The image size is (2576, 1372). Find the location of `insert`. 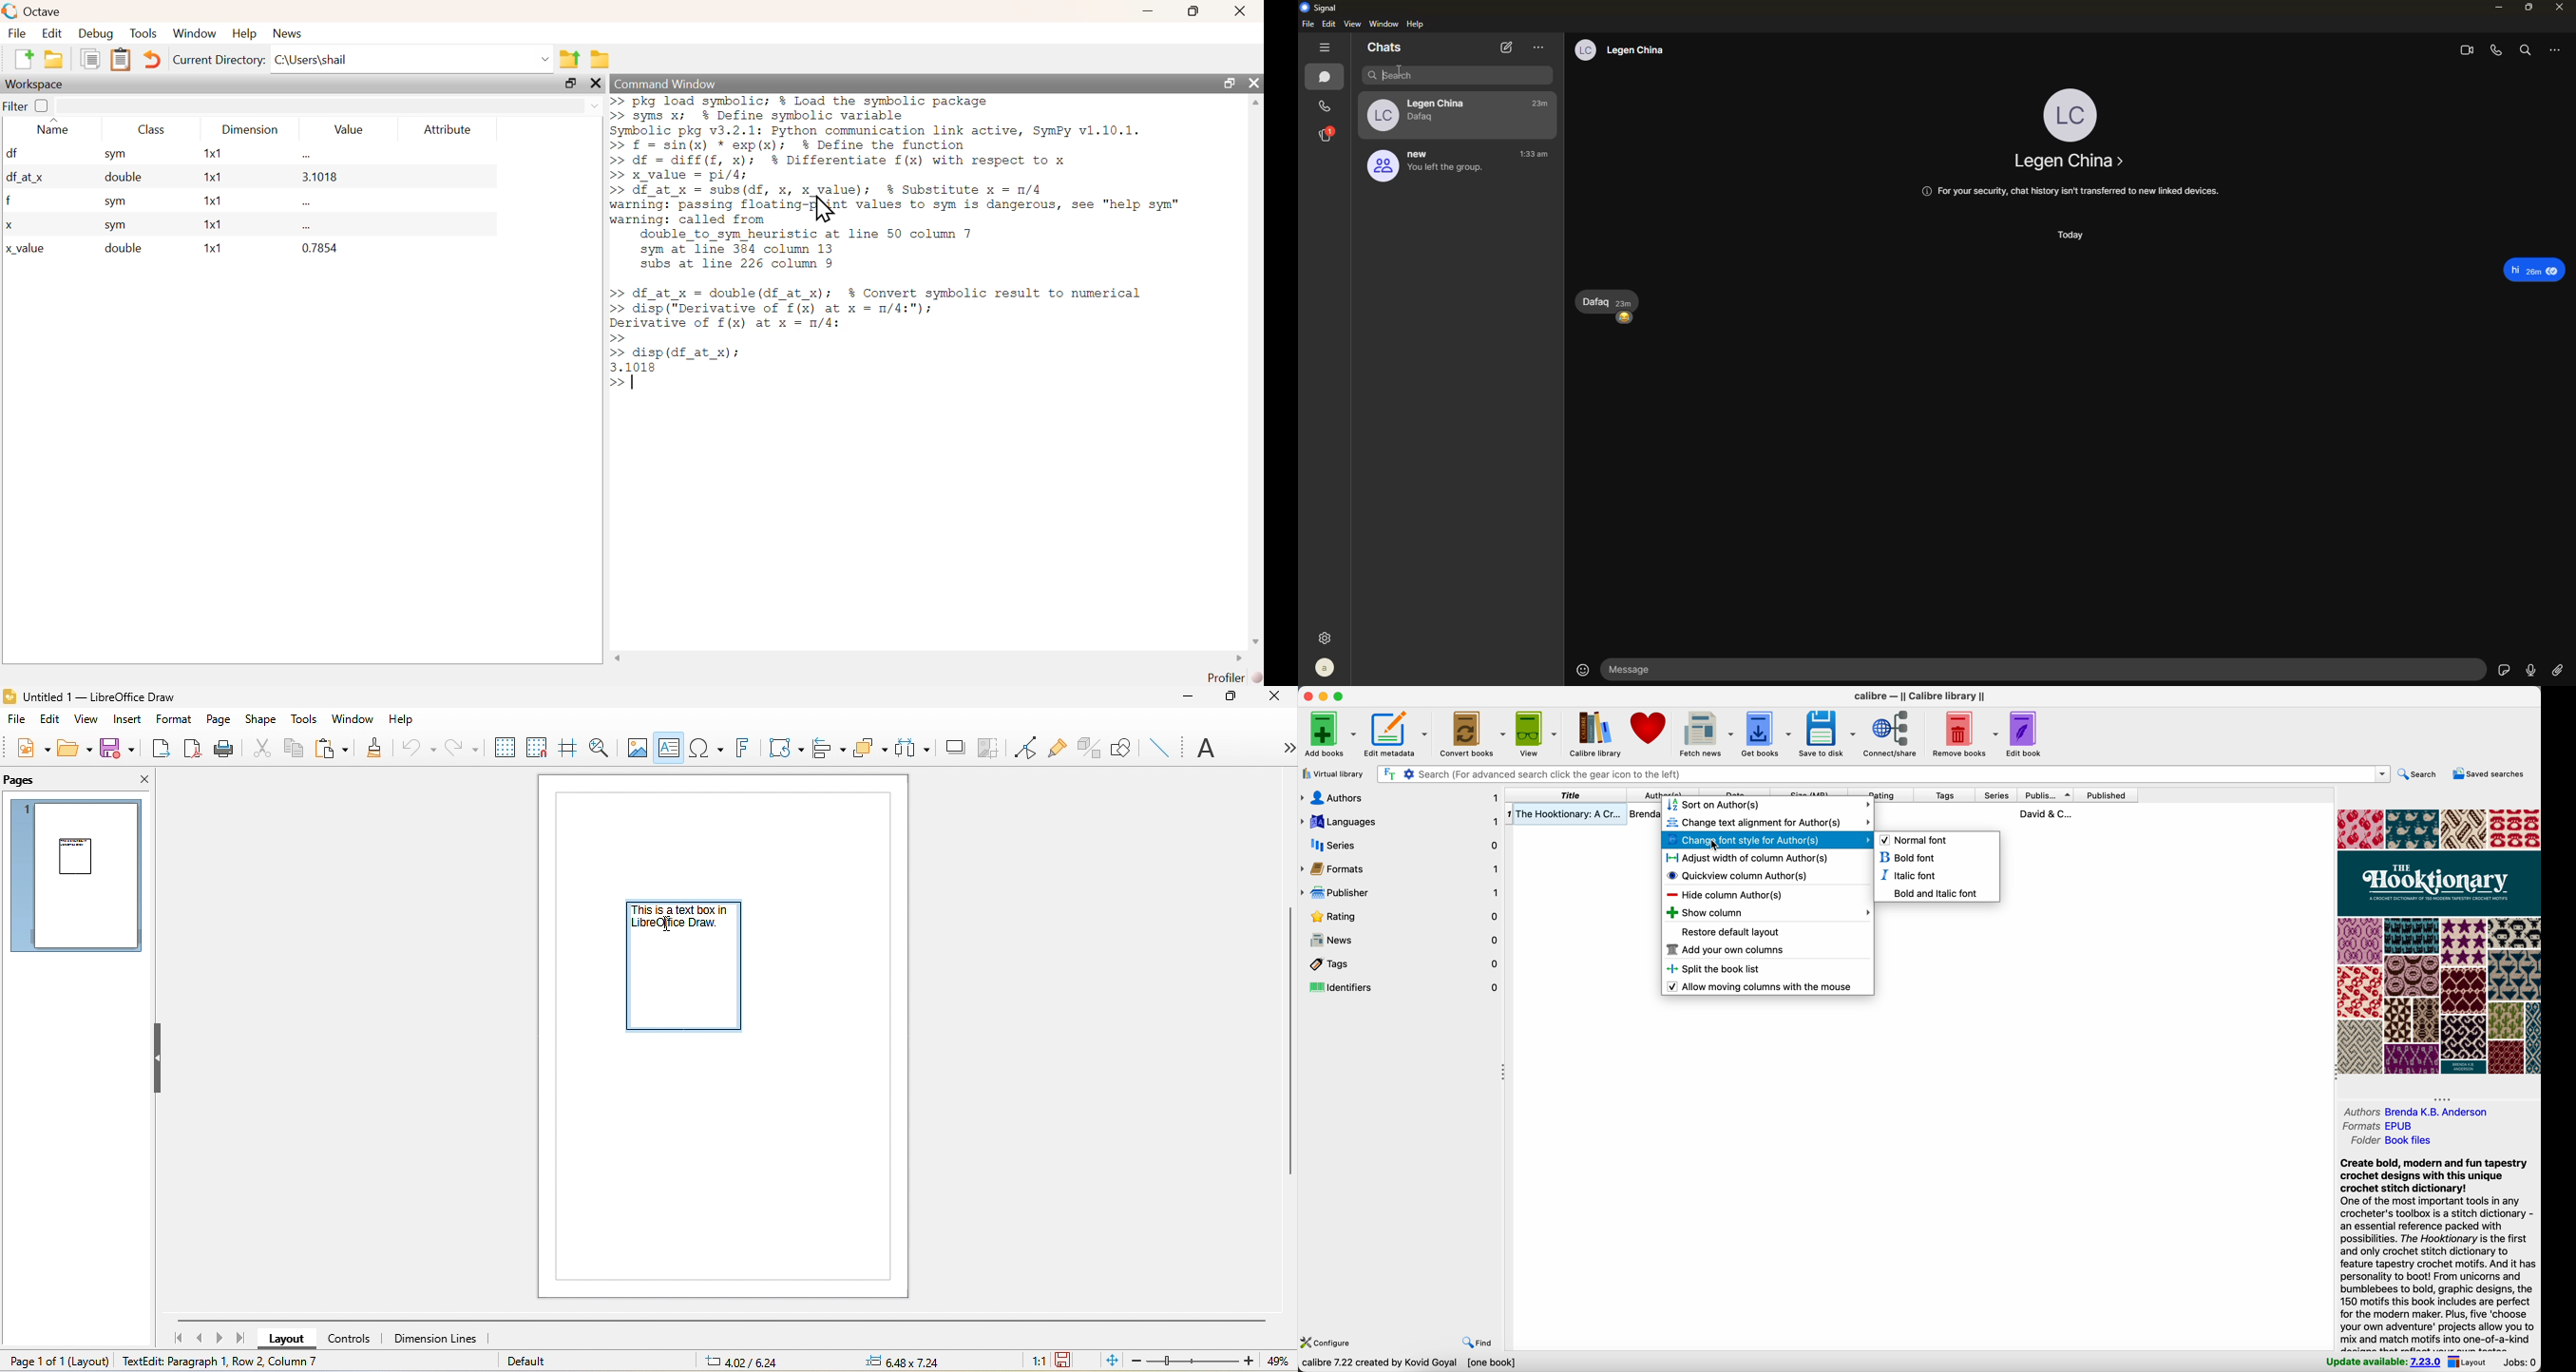

insert is located at coordinates (130, 721).